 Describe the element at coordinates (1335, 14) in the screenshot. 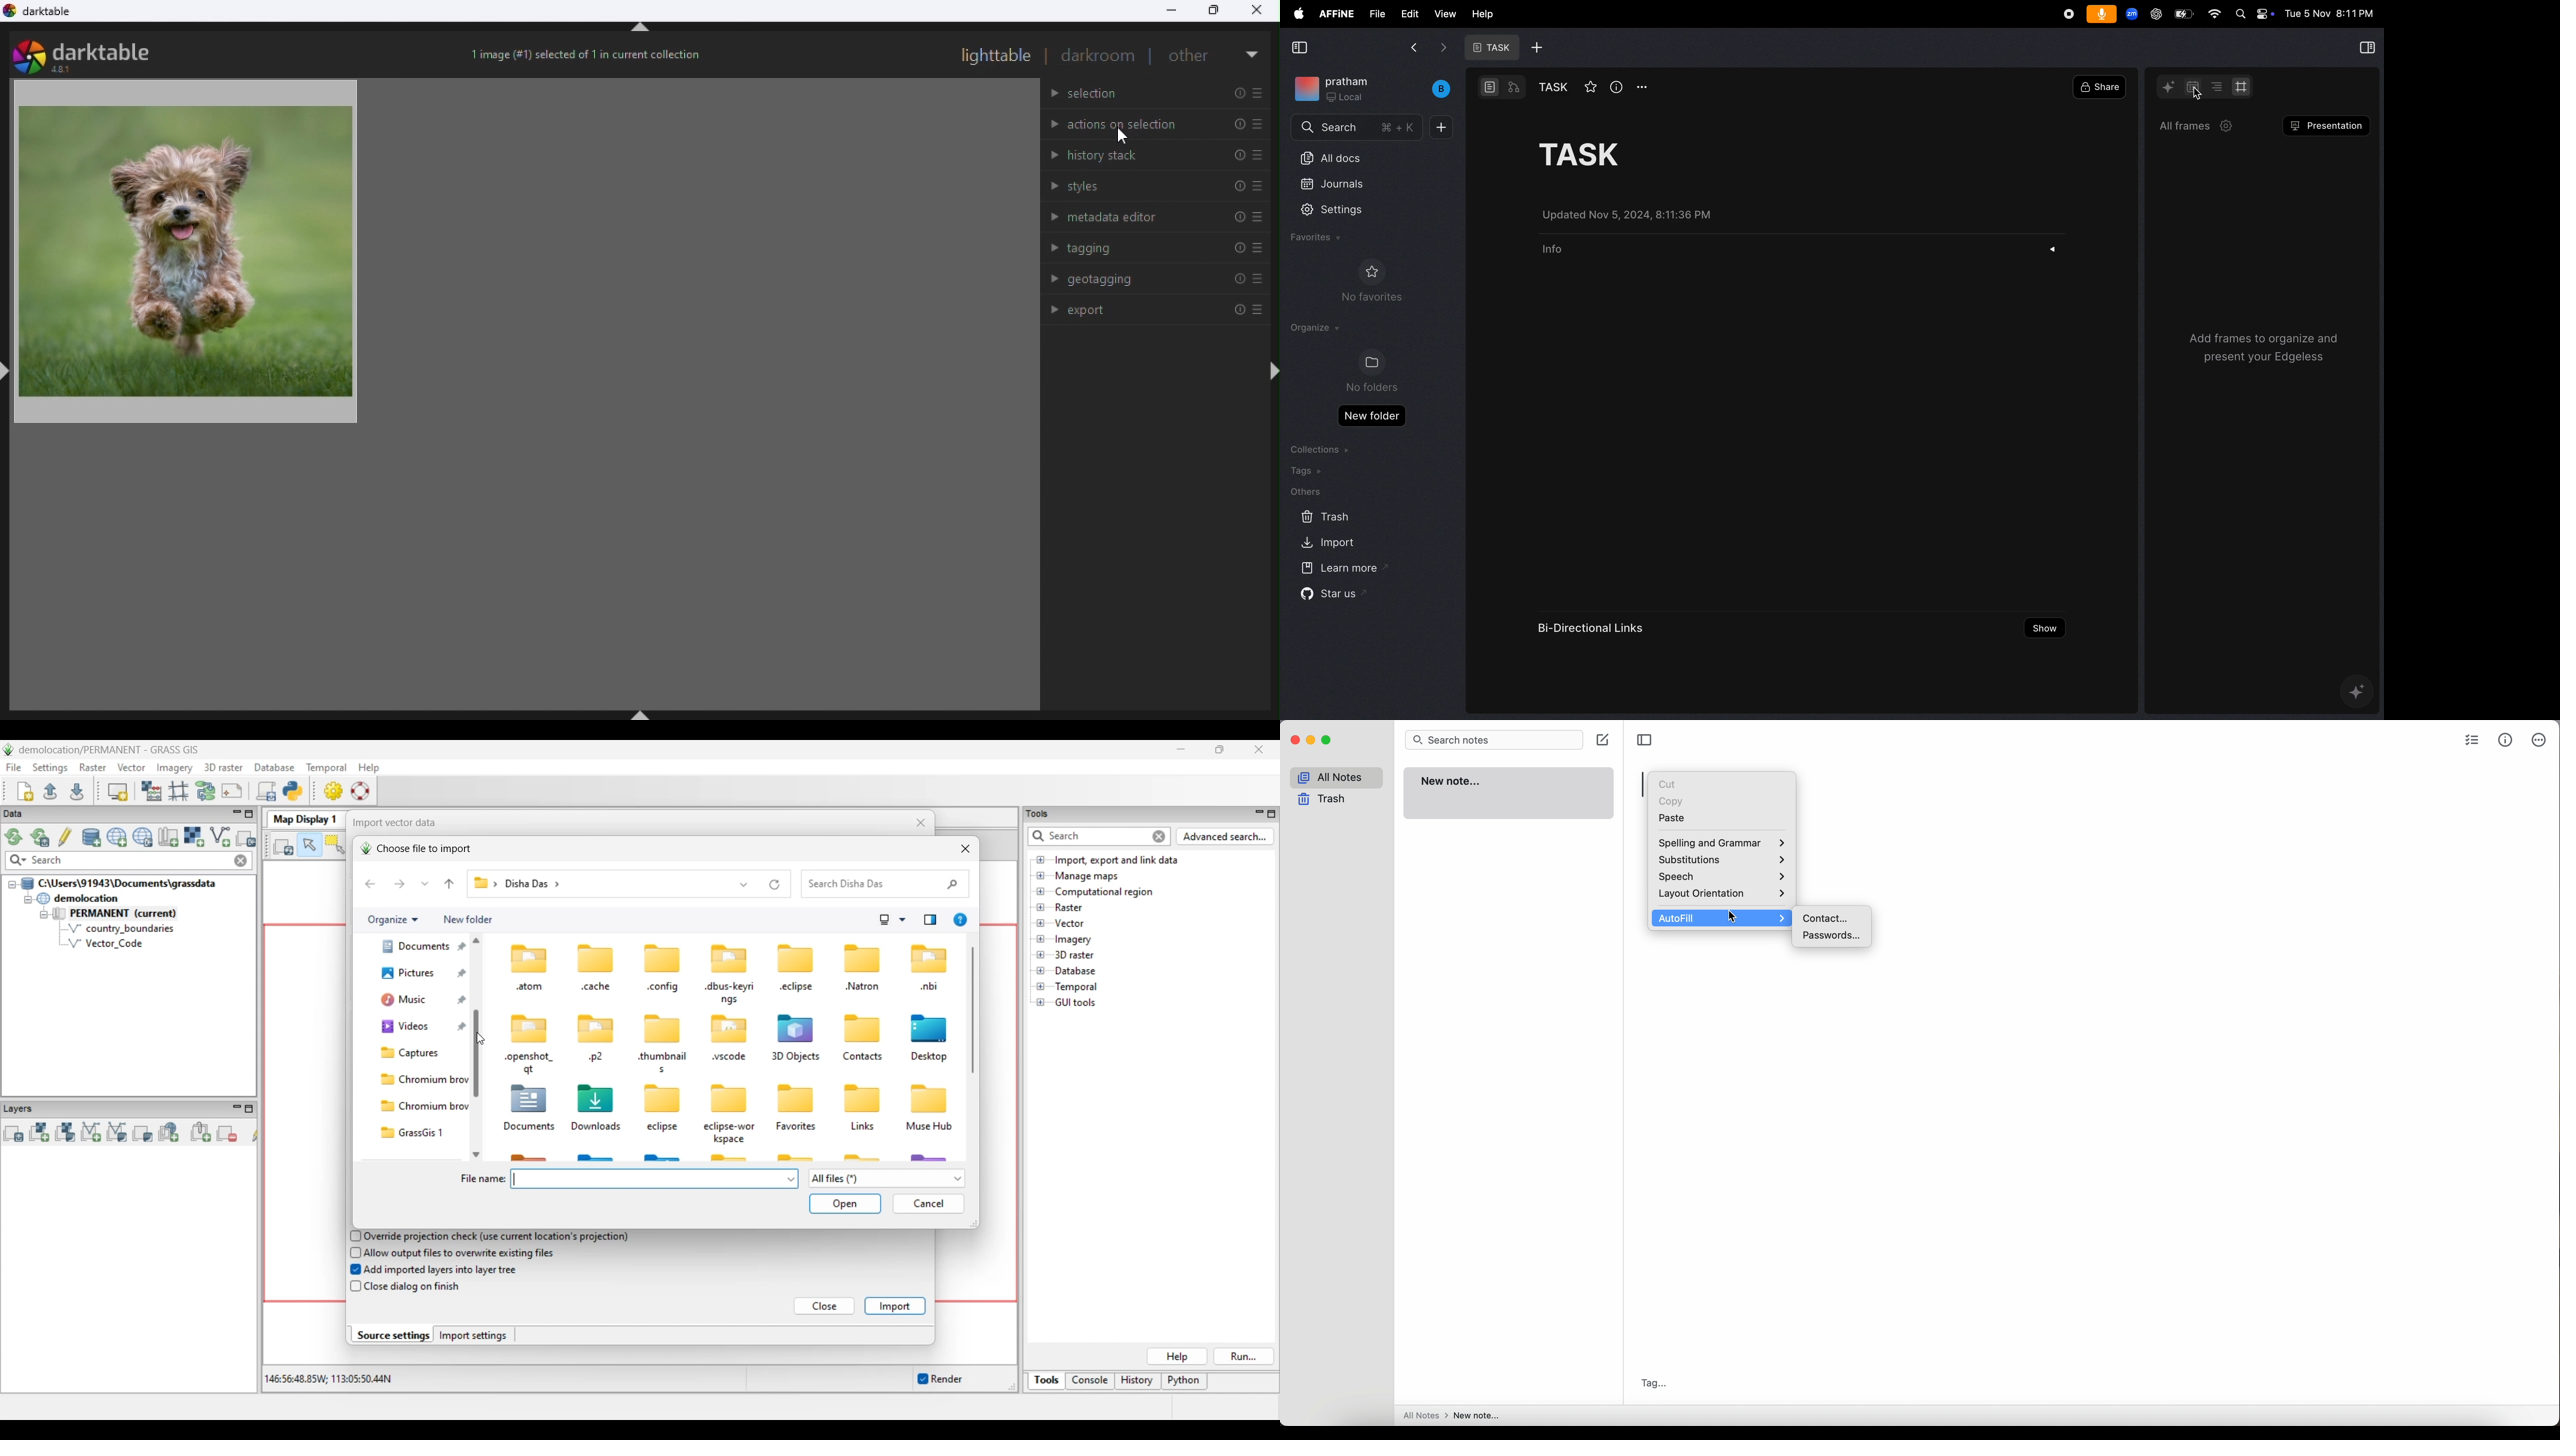

I see `affine menu` at that location.